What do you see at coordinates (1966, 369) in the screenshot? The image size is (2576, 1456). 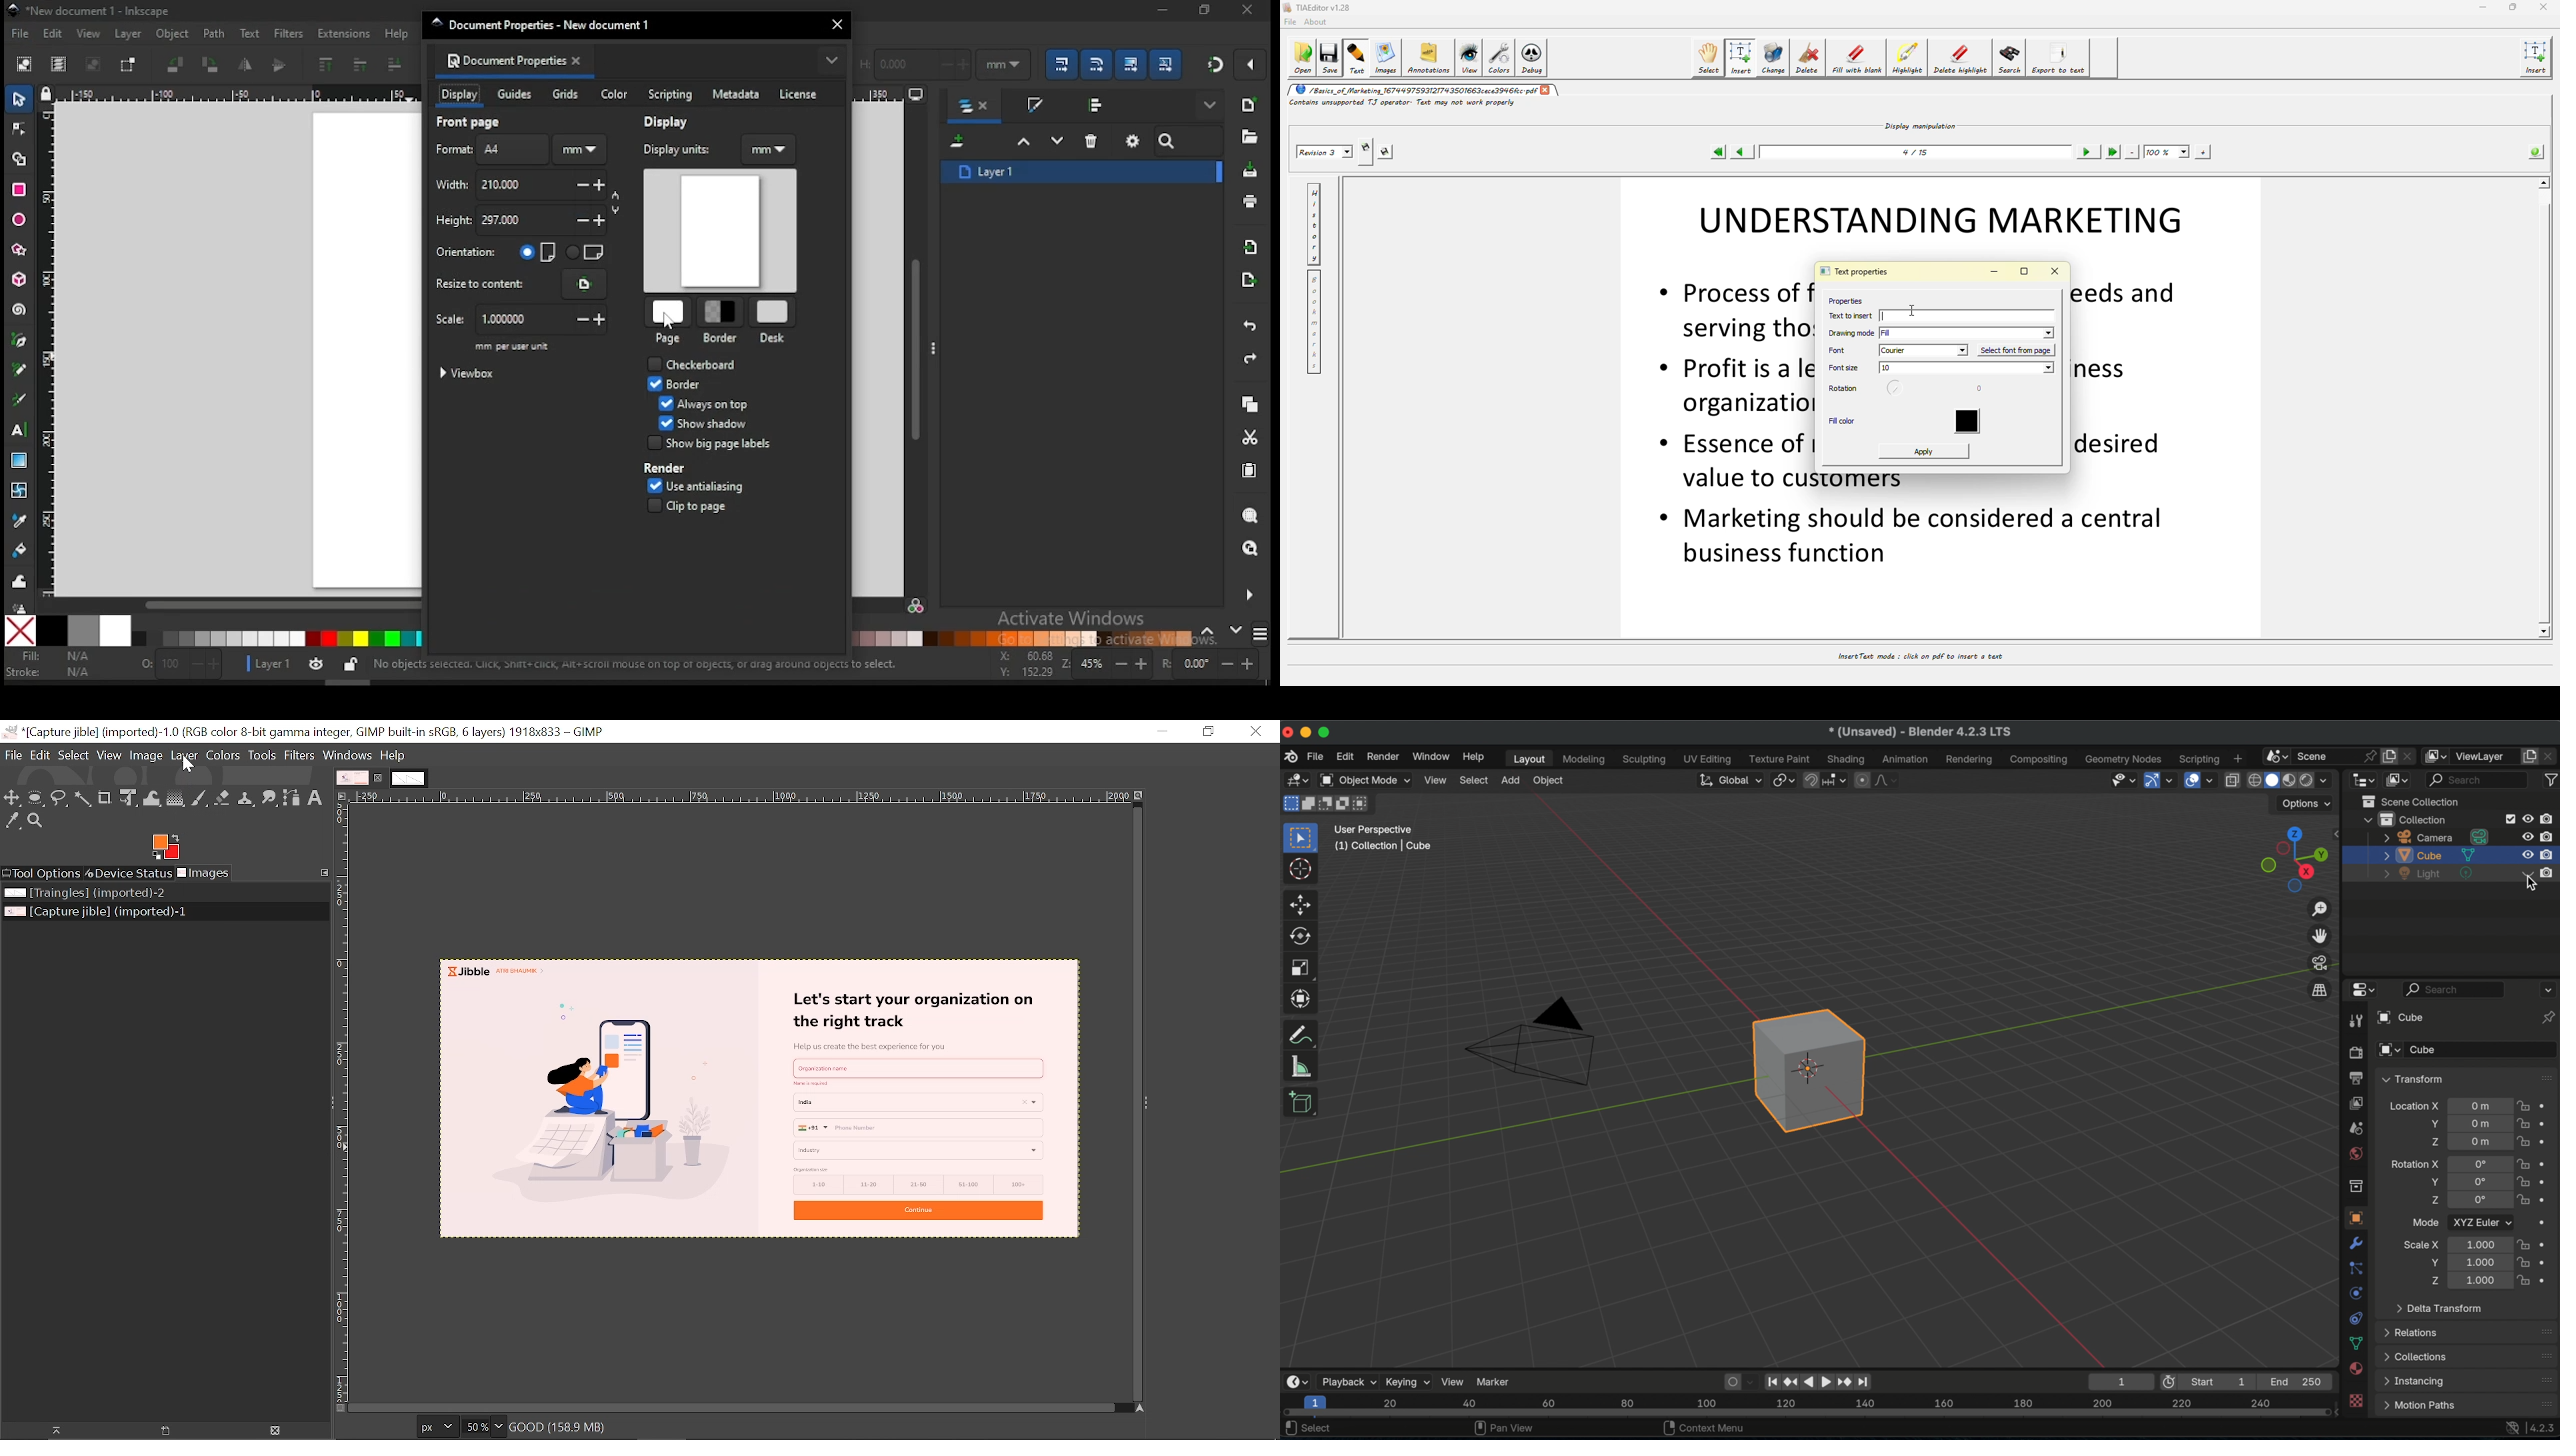 I see `size` at bounding box center [1966, 369].